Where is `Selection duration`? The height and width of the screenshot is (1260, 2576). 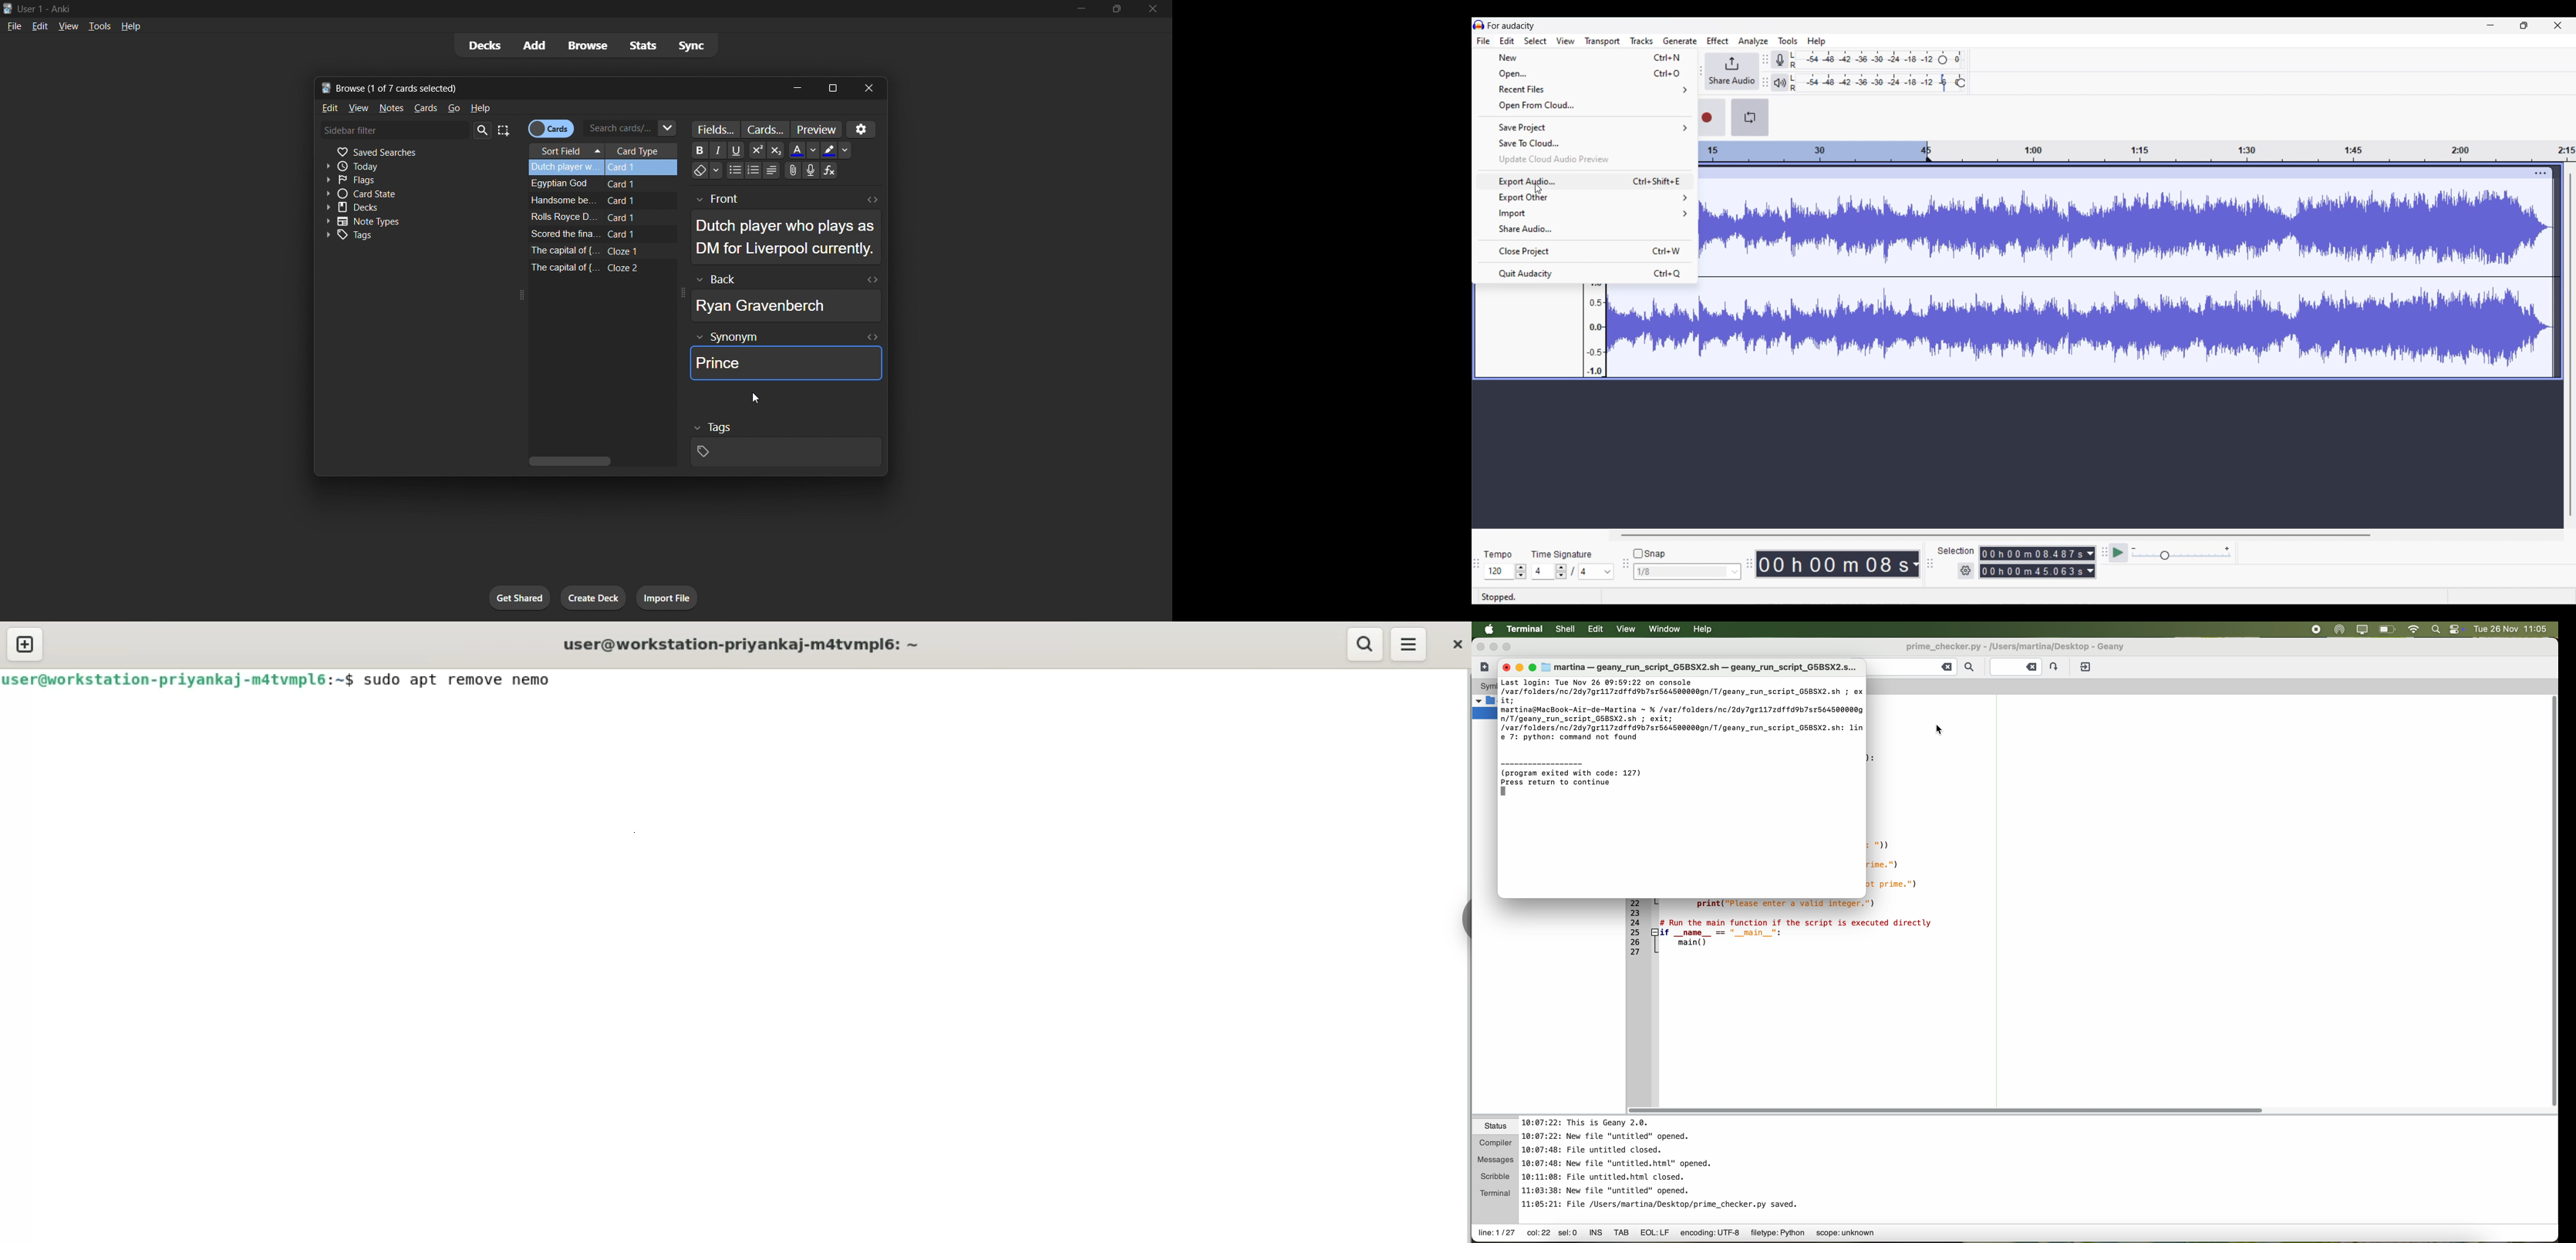
Selection duration is located at coordinates (2033, 554).